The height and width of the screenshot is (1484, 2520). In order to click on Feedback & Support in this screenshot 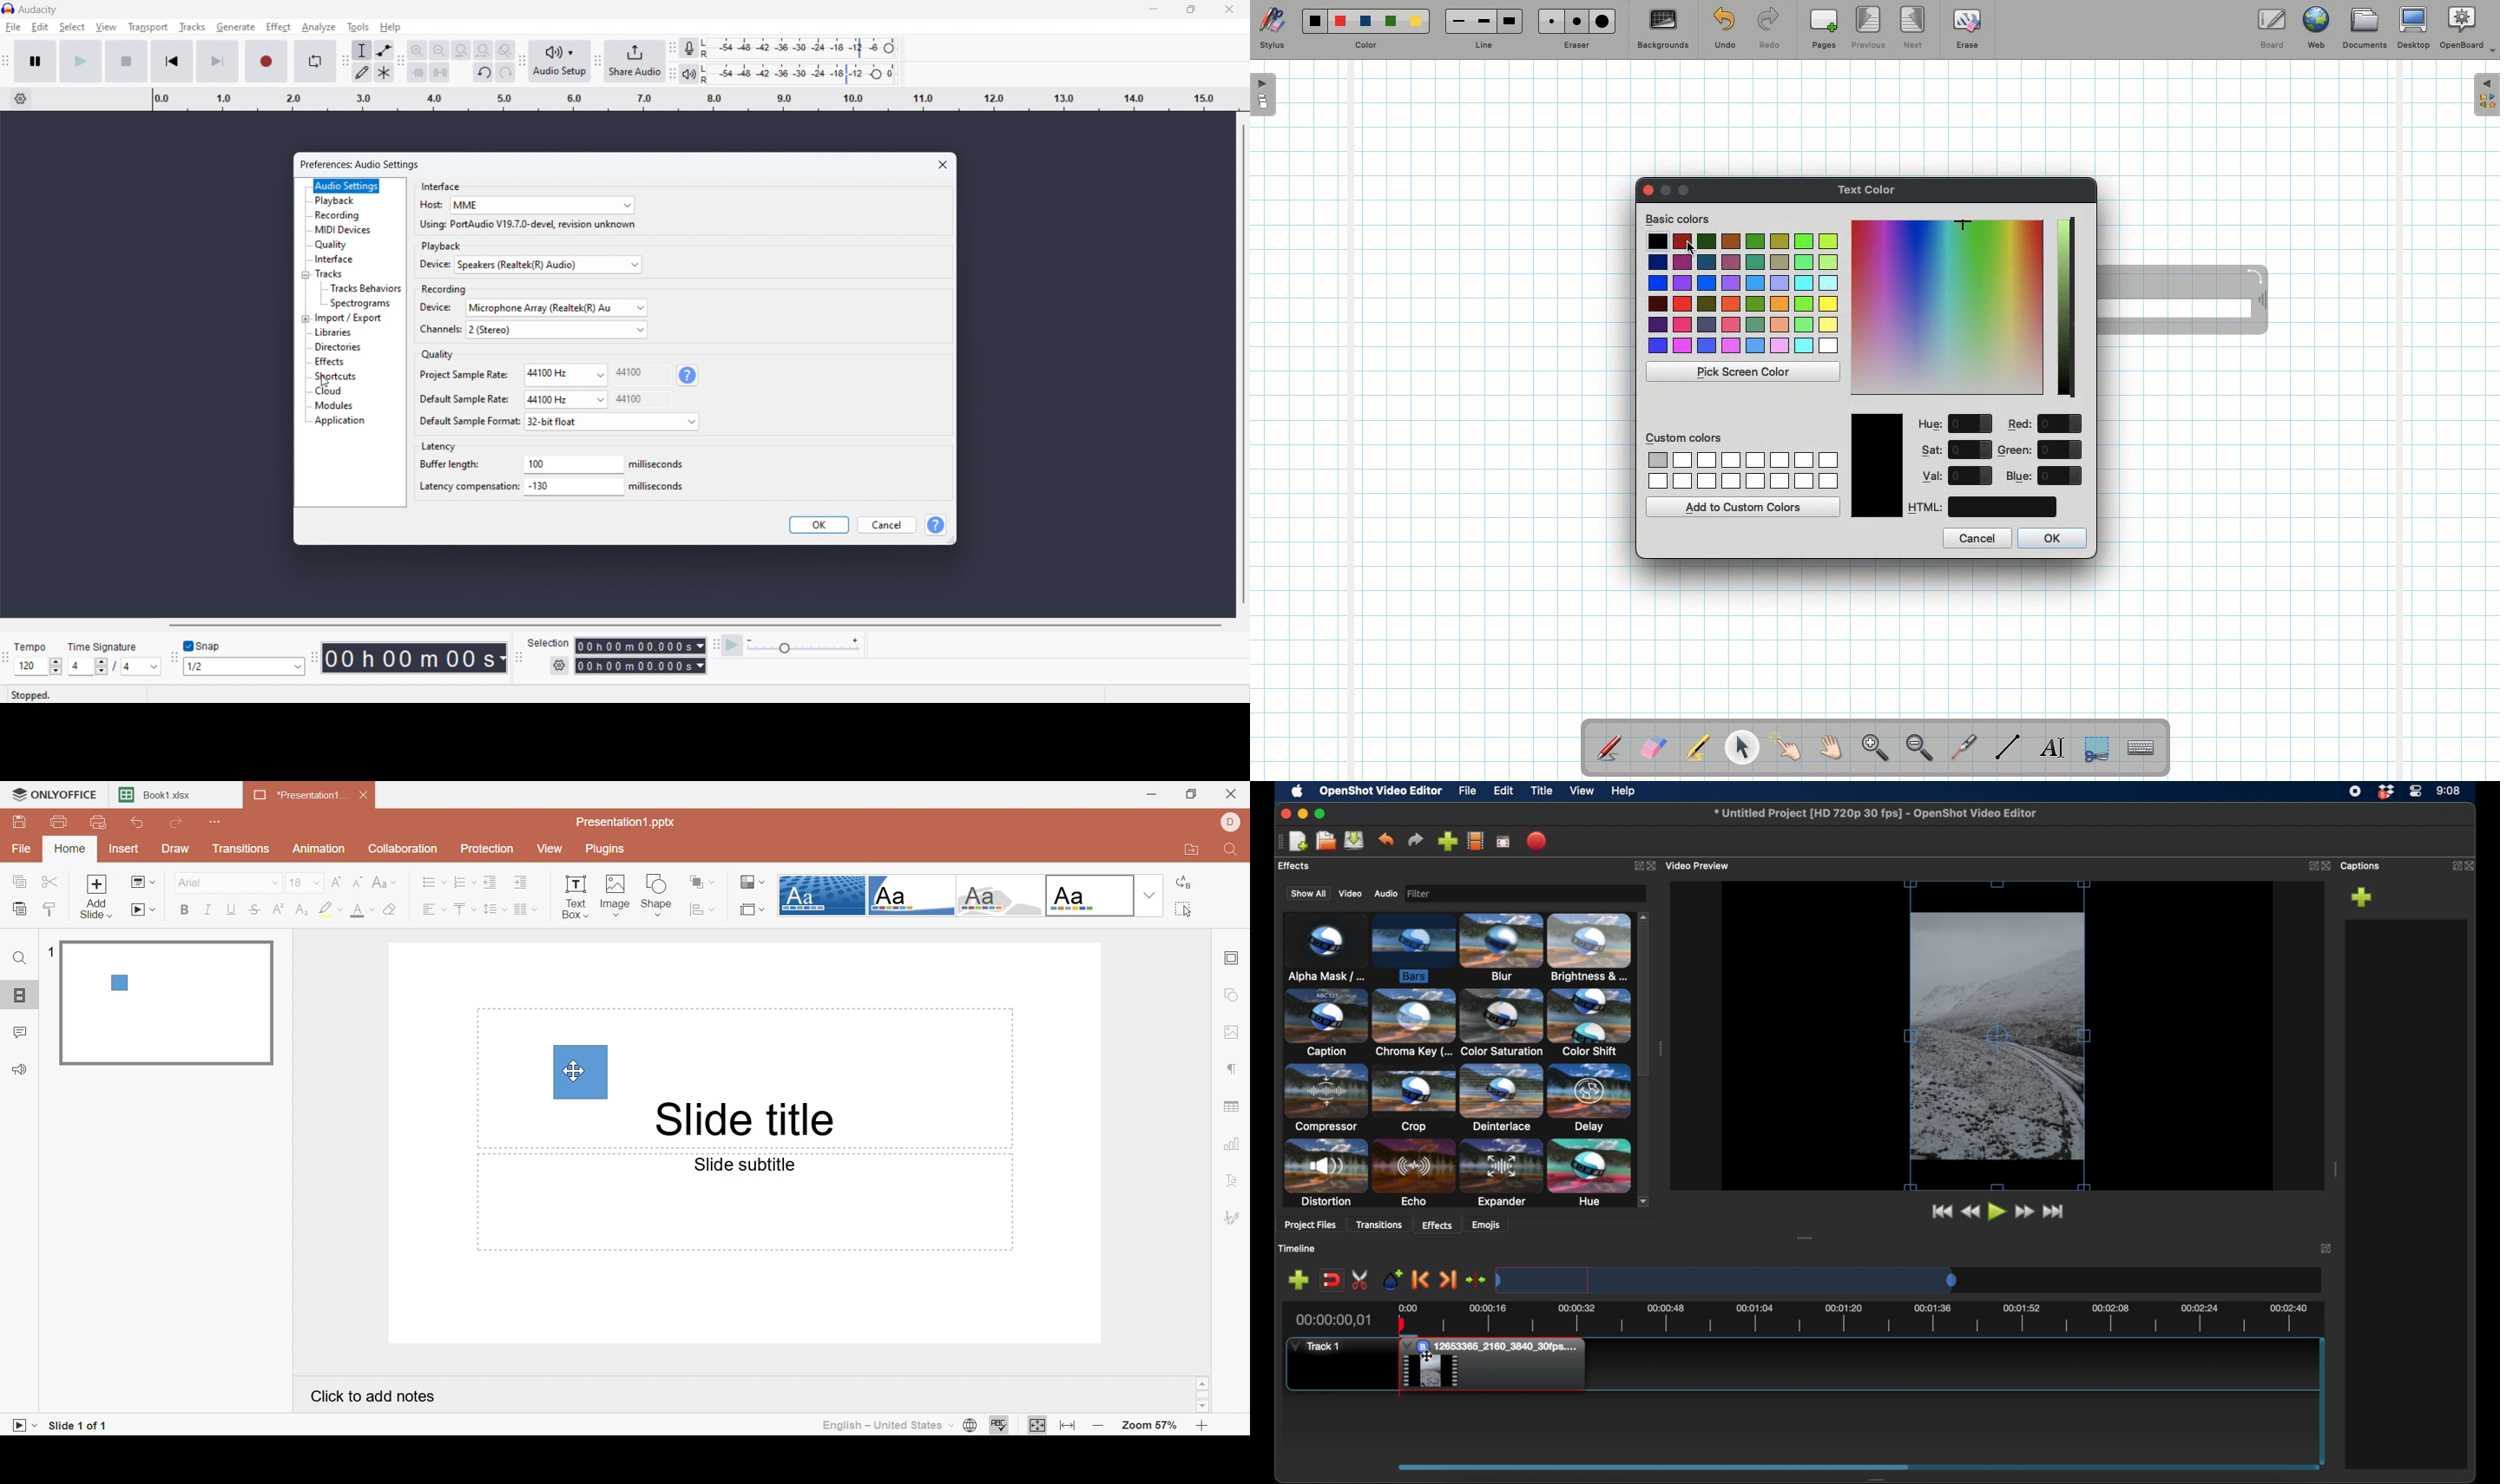, I will do `click(21, 1069)`.